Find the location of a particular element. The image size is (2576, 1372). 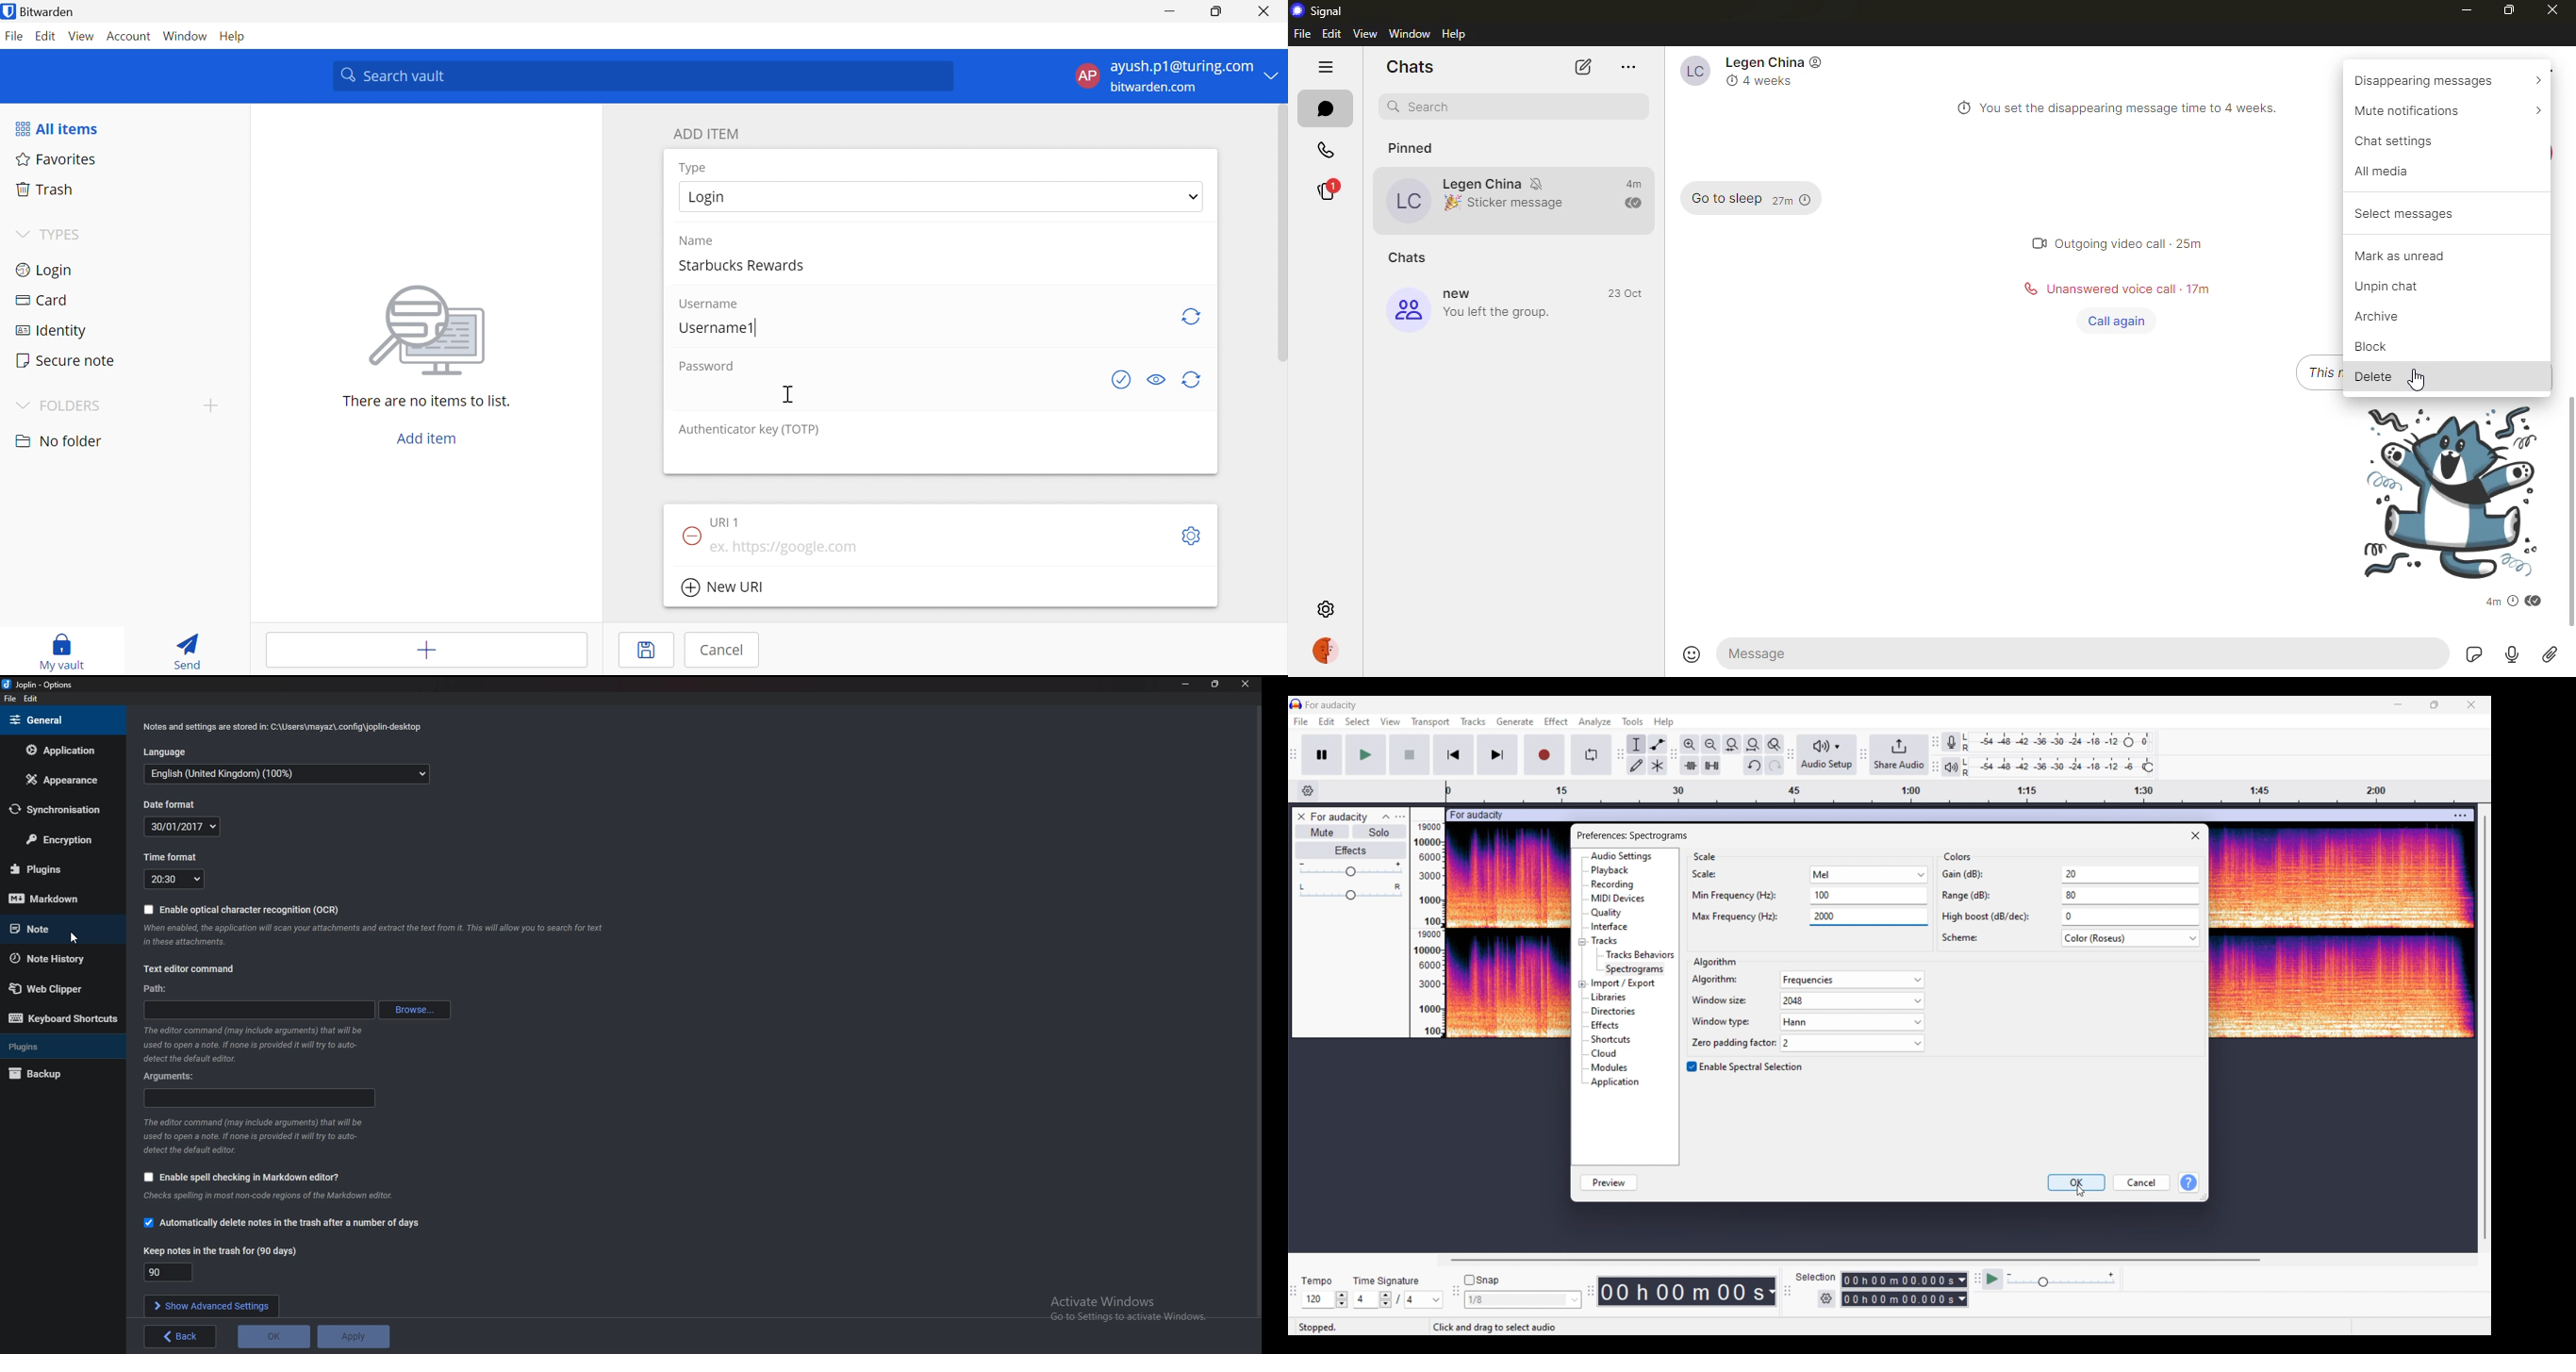

profile is located at coordinates (1410, 199).